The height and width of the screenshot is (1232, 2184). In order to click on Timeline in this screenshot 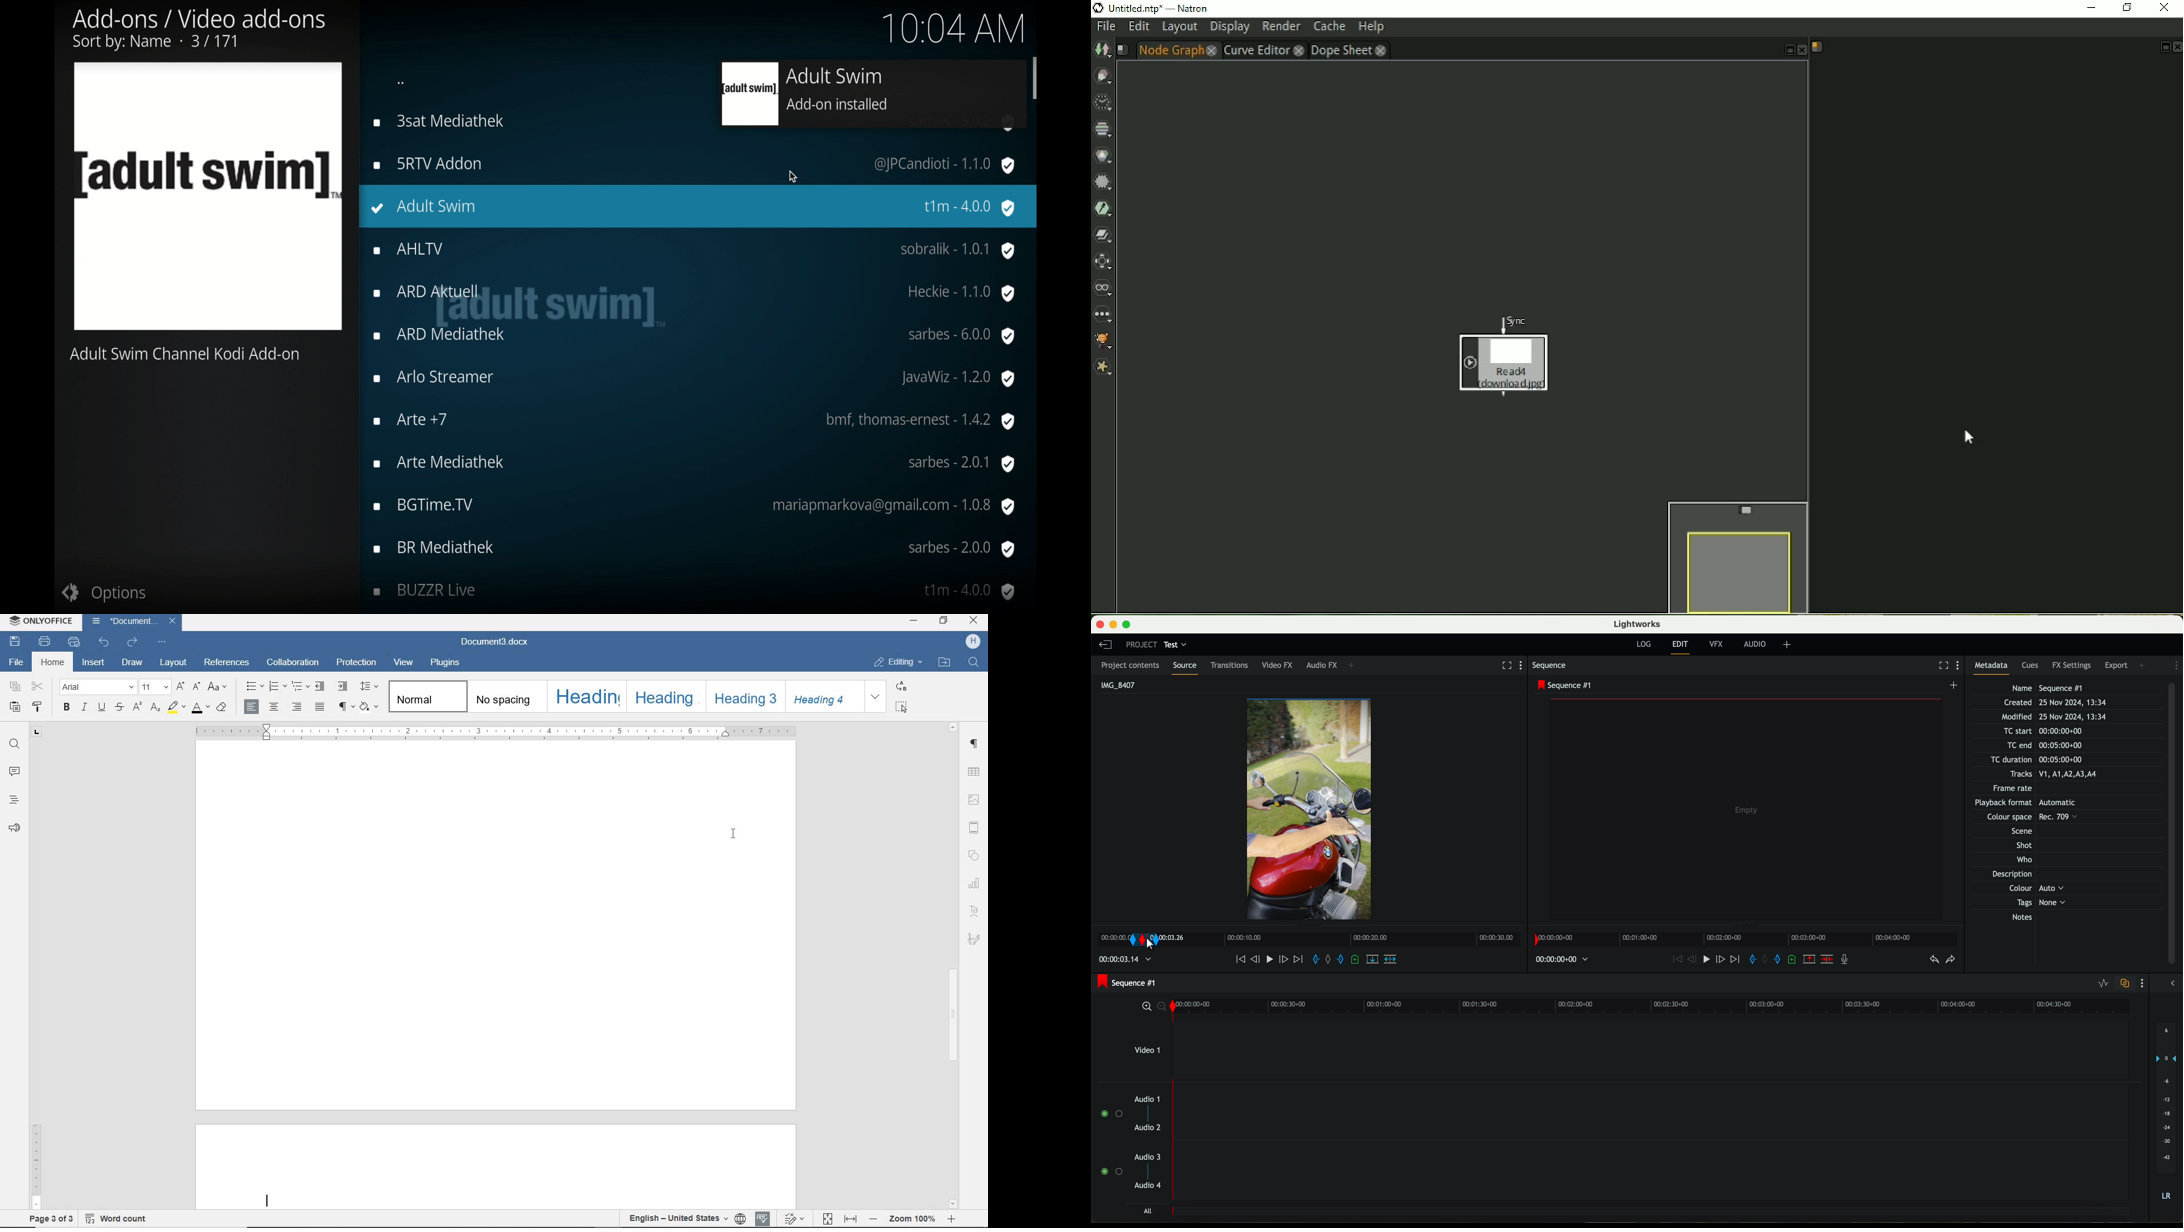, I will do `click(1353, 939)`.